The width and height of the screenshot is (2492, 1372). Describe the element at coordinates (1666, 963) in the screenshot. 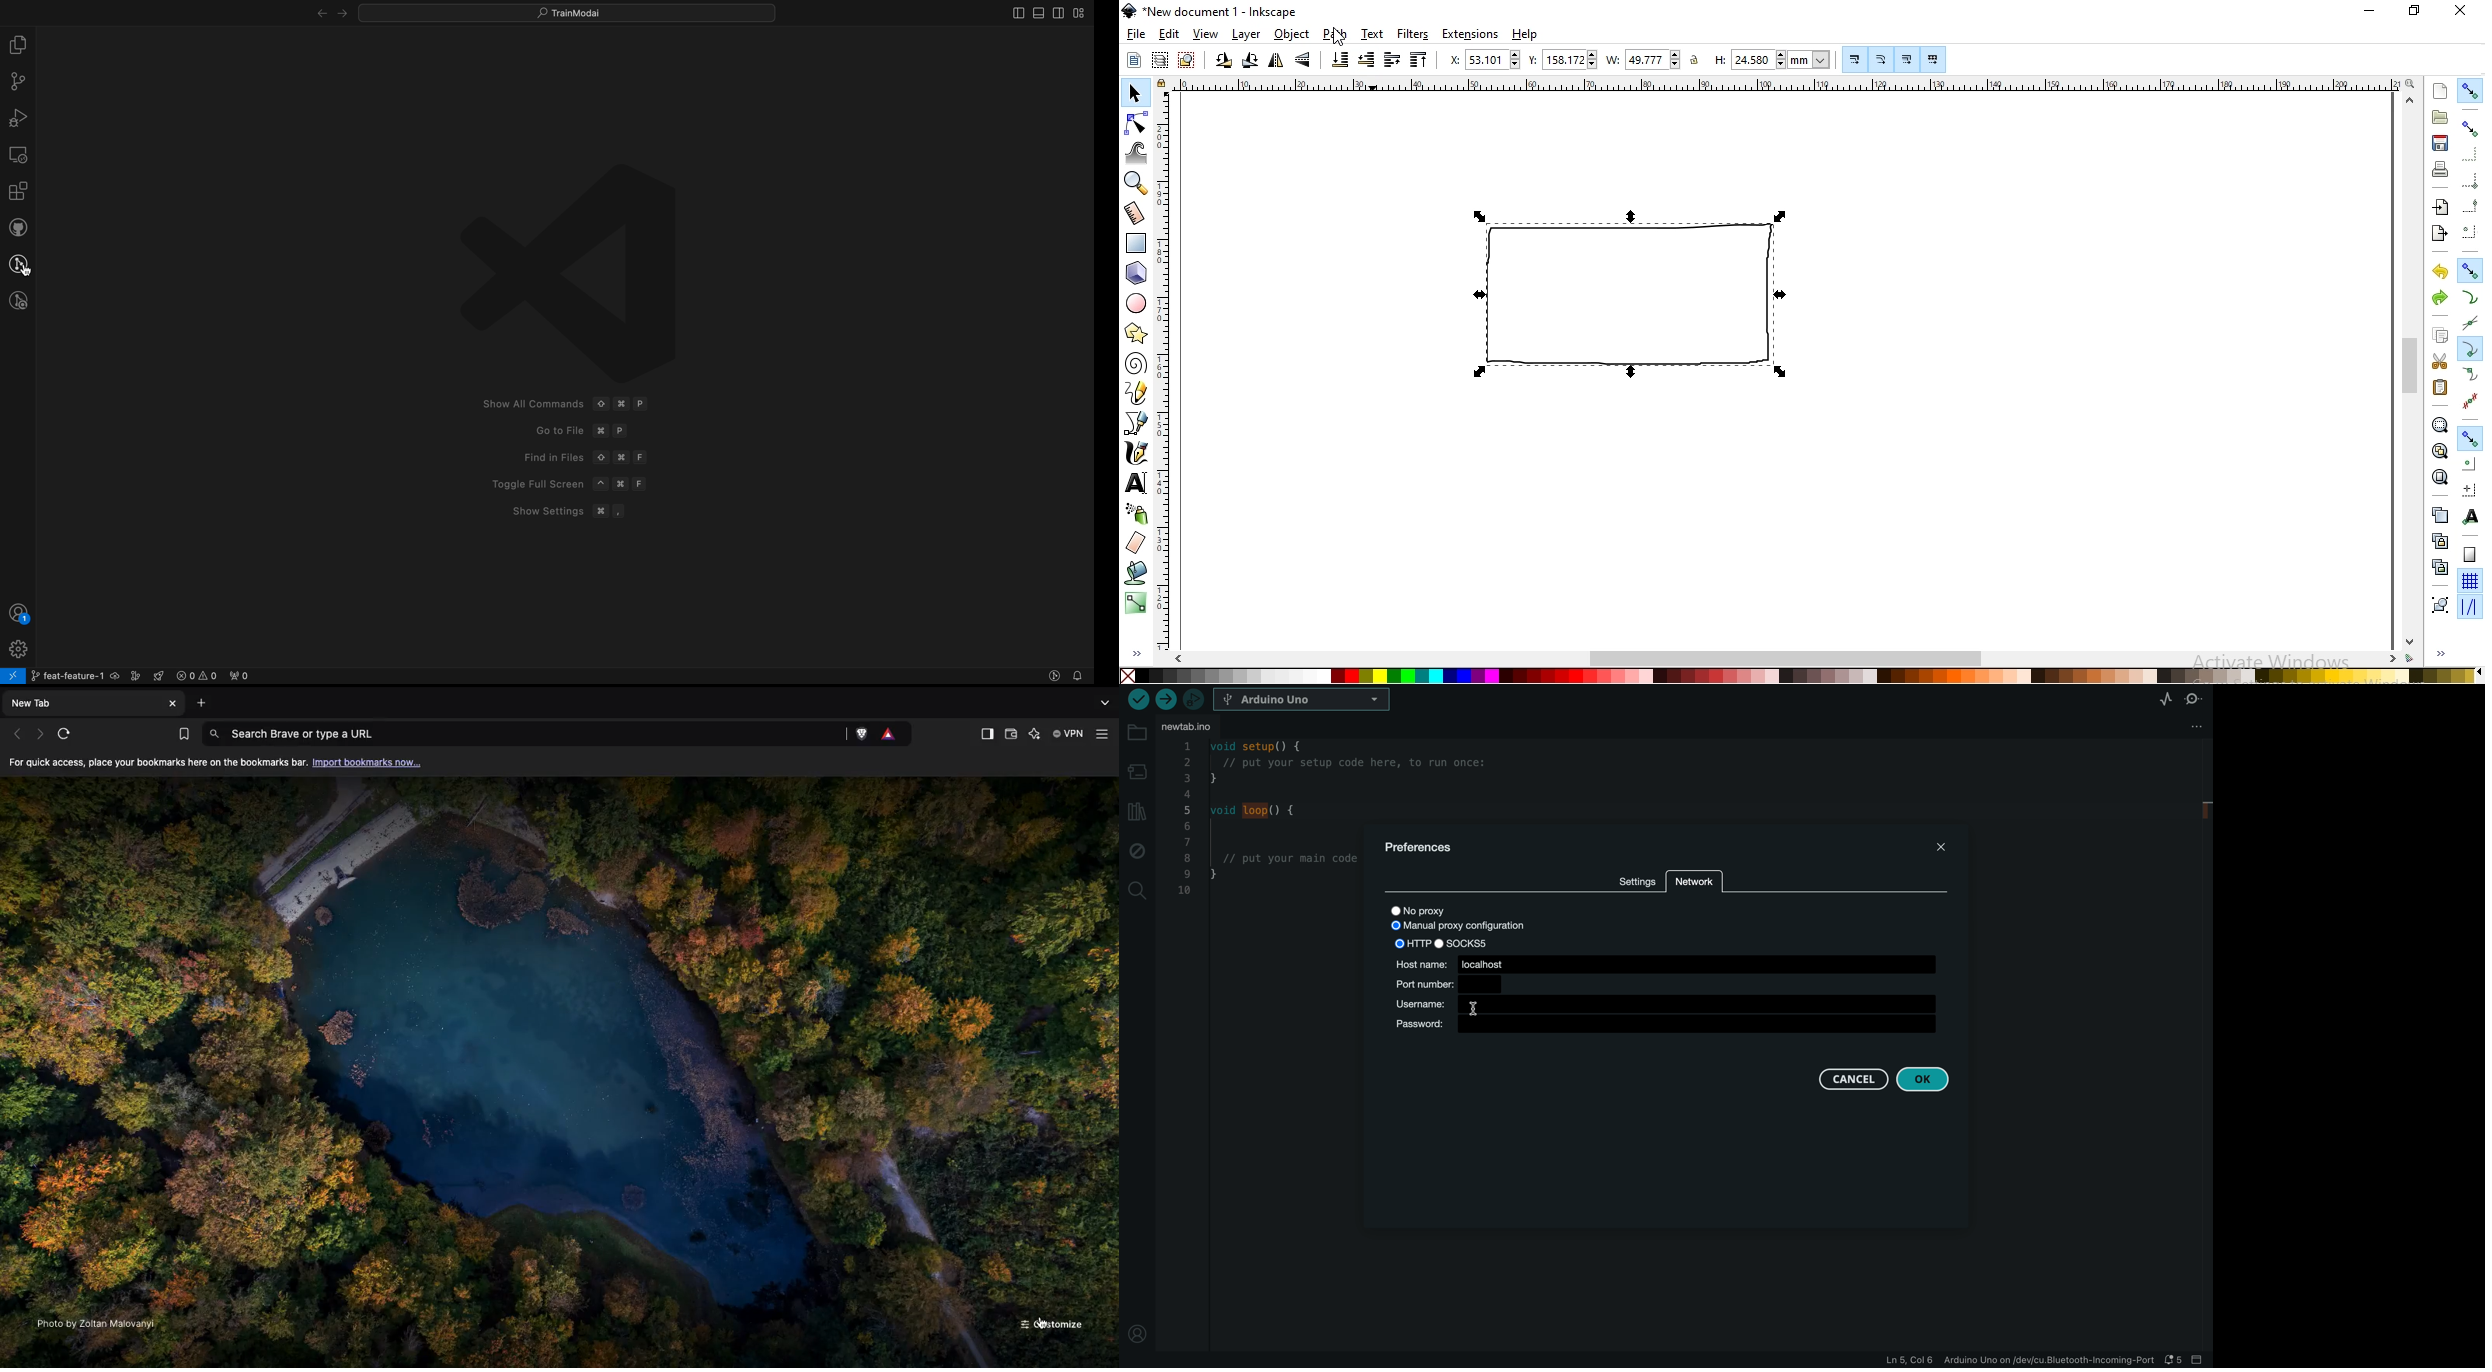

I see `host name` at that location.